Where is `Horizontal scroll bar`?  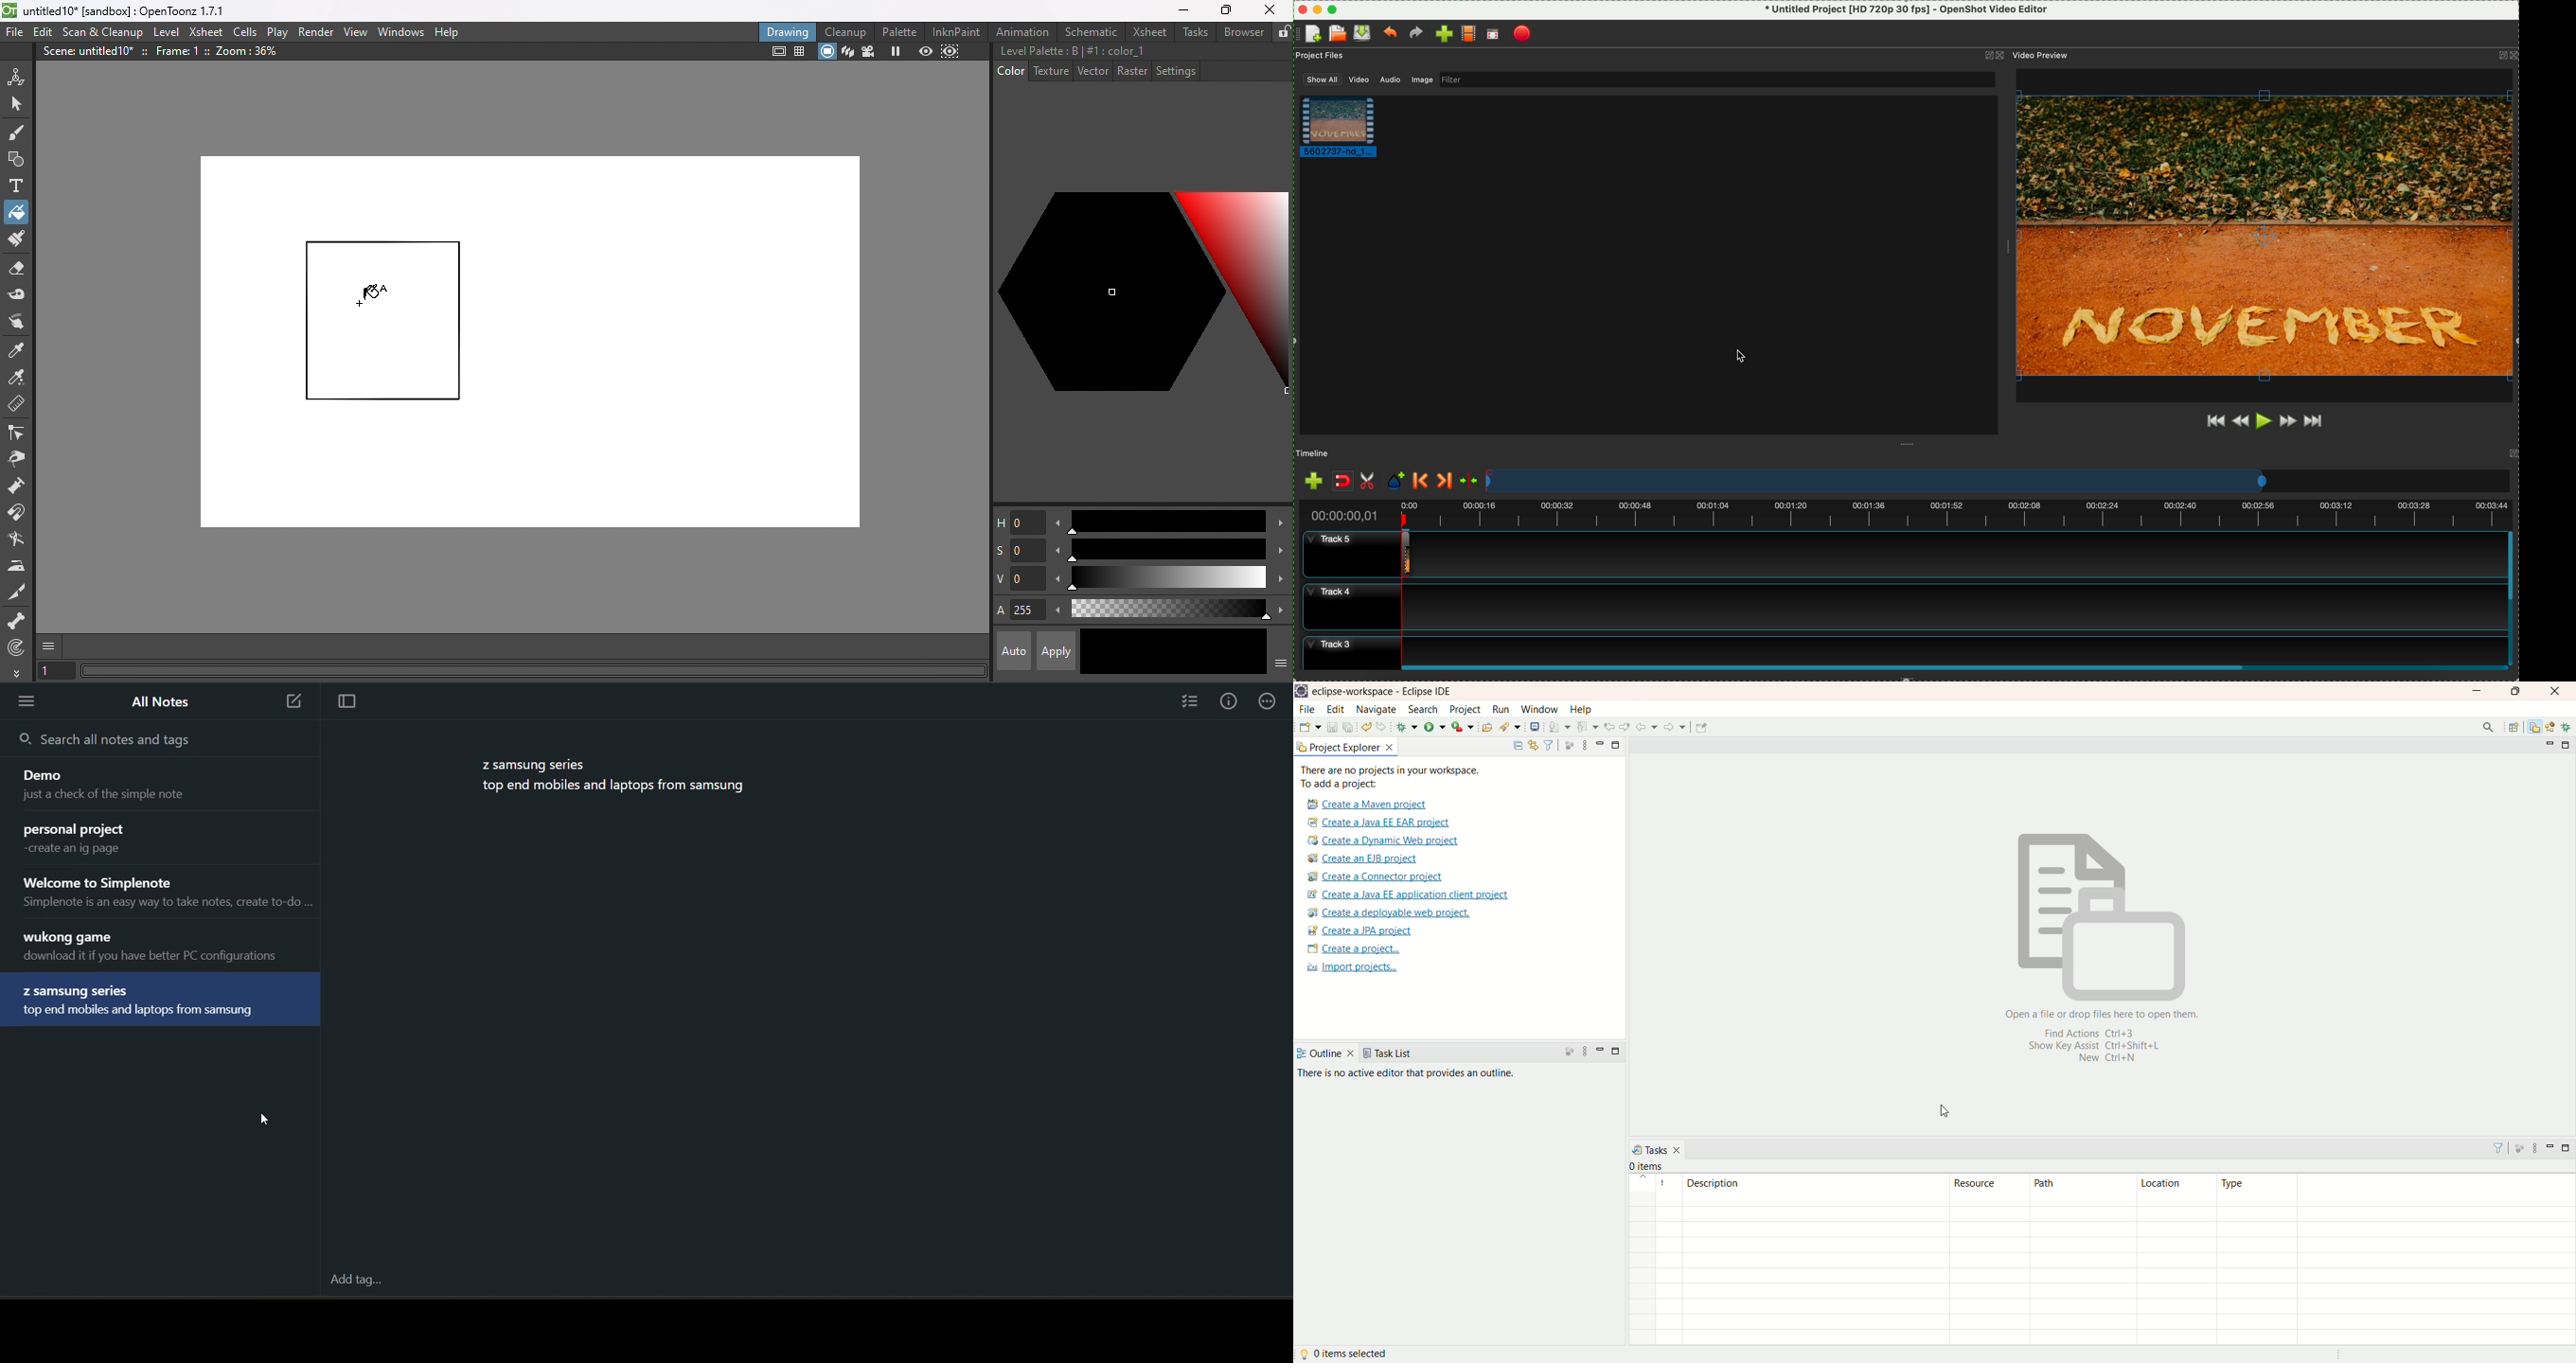 Horizontal scroll bar is located at coordinates (1955, 668).